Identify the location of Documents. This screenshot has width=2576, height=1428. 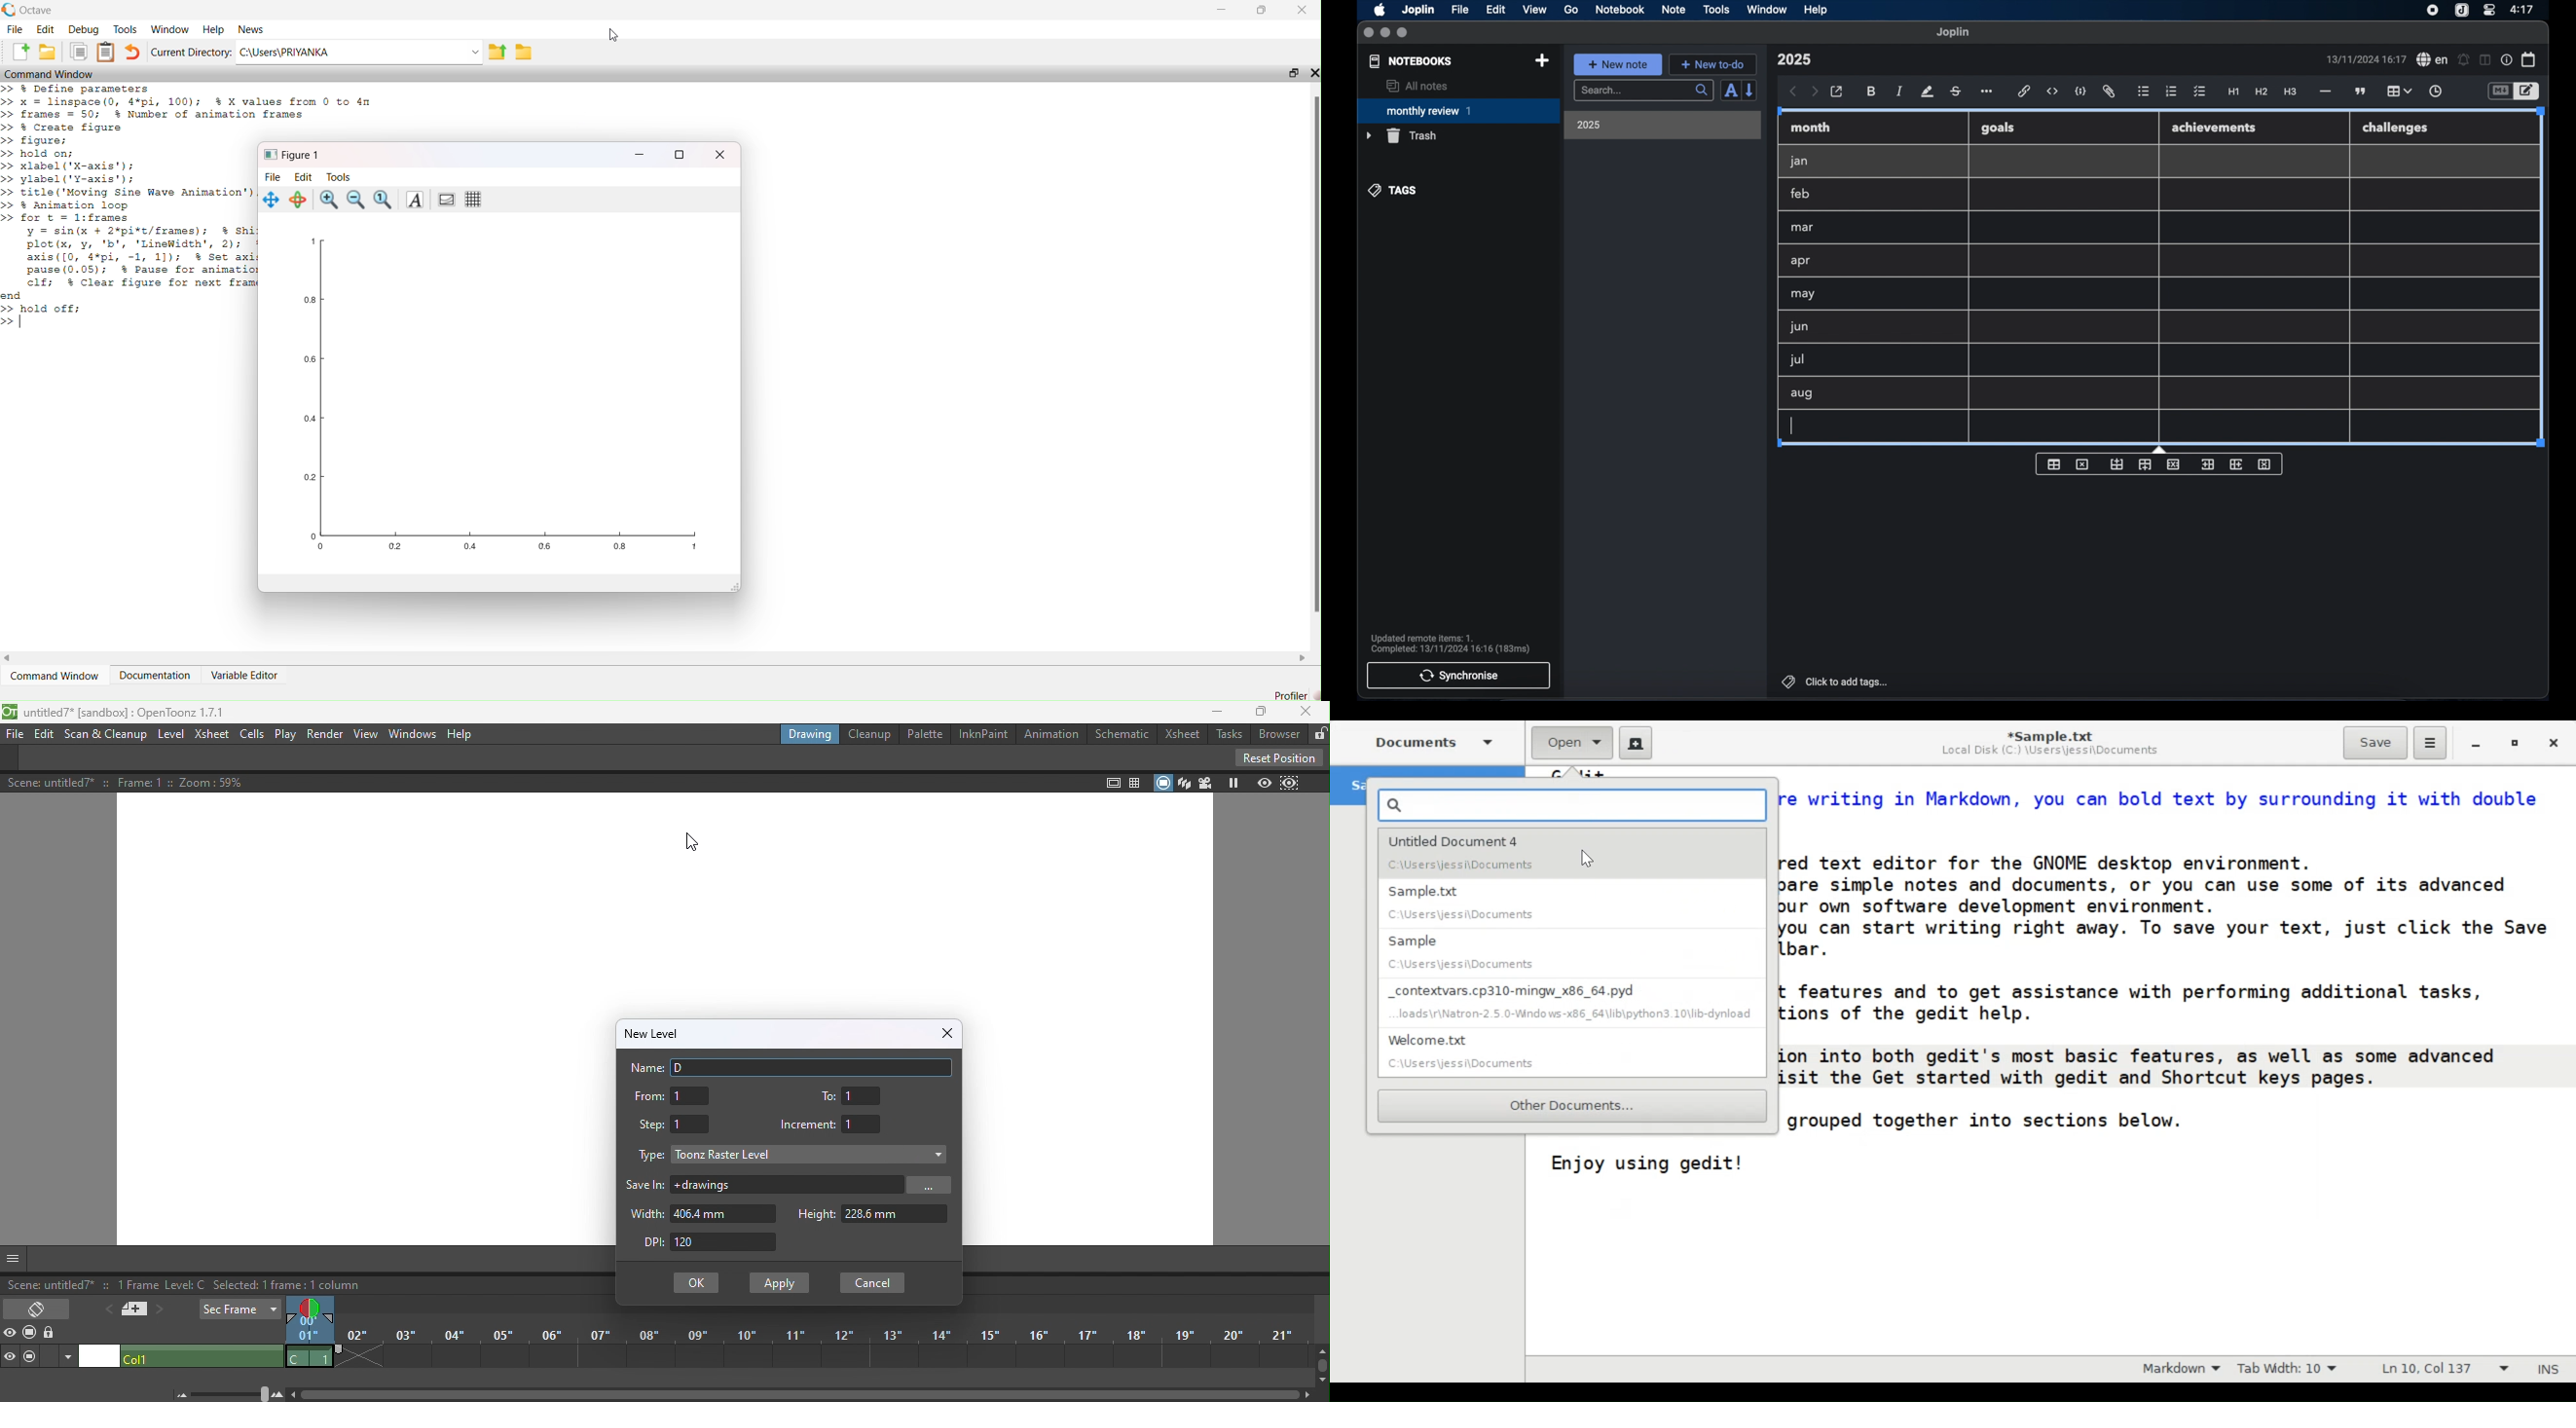
(1432, 741).